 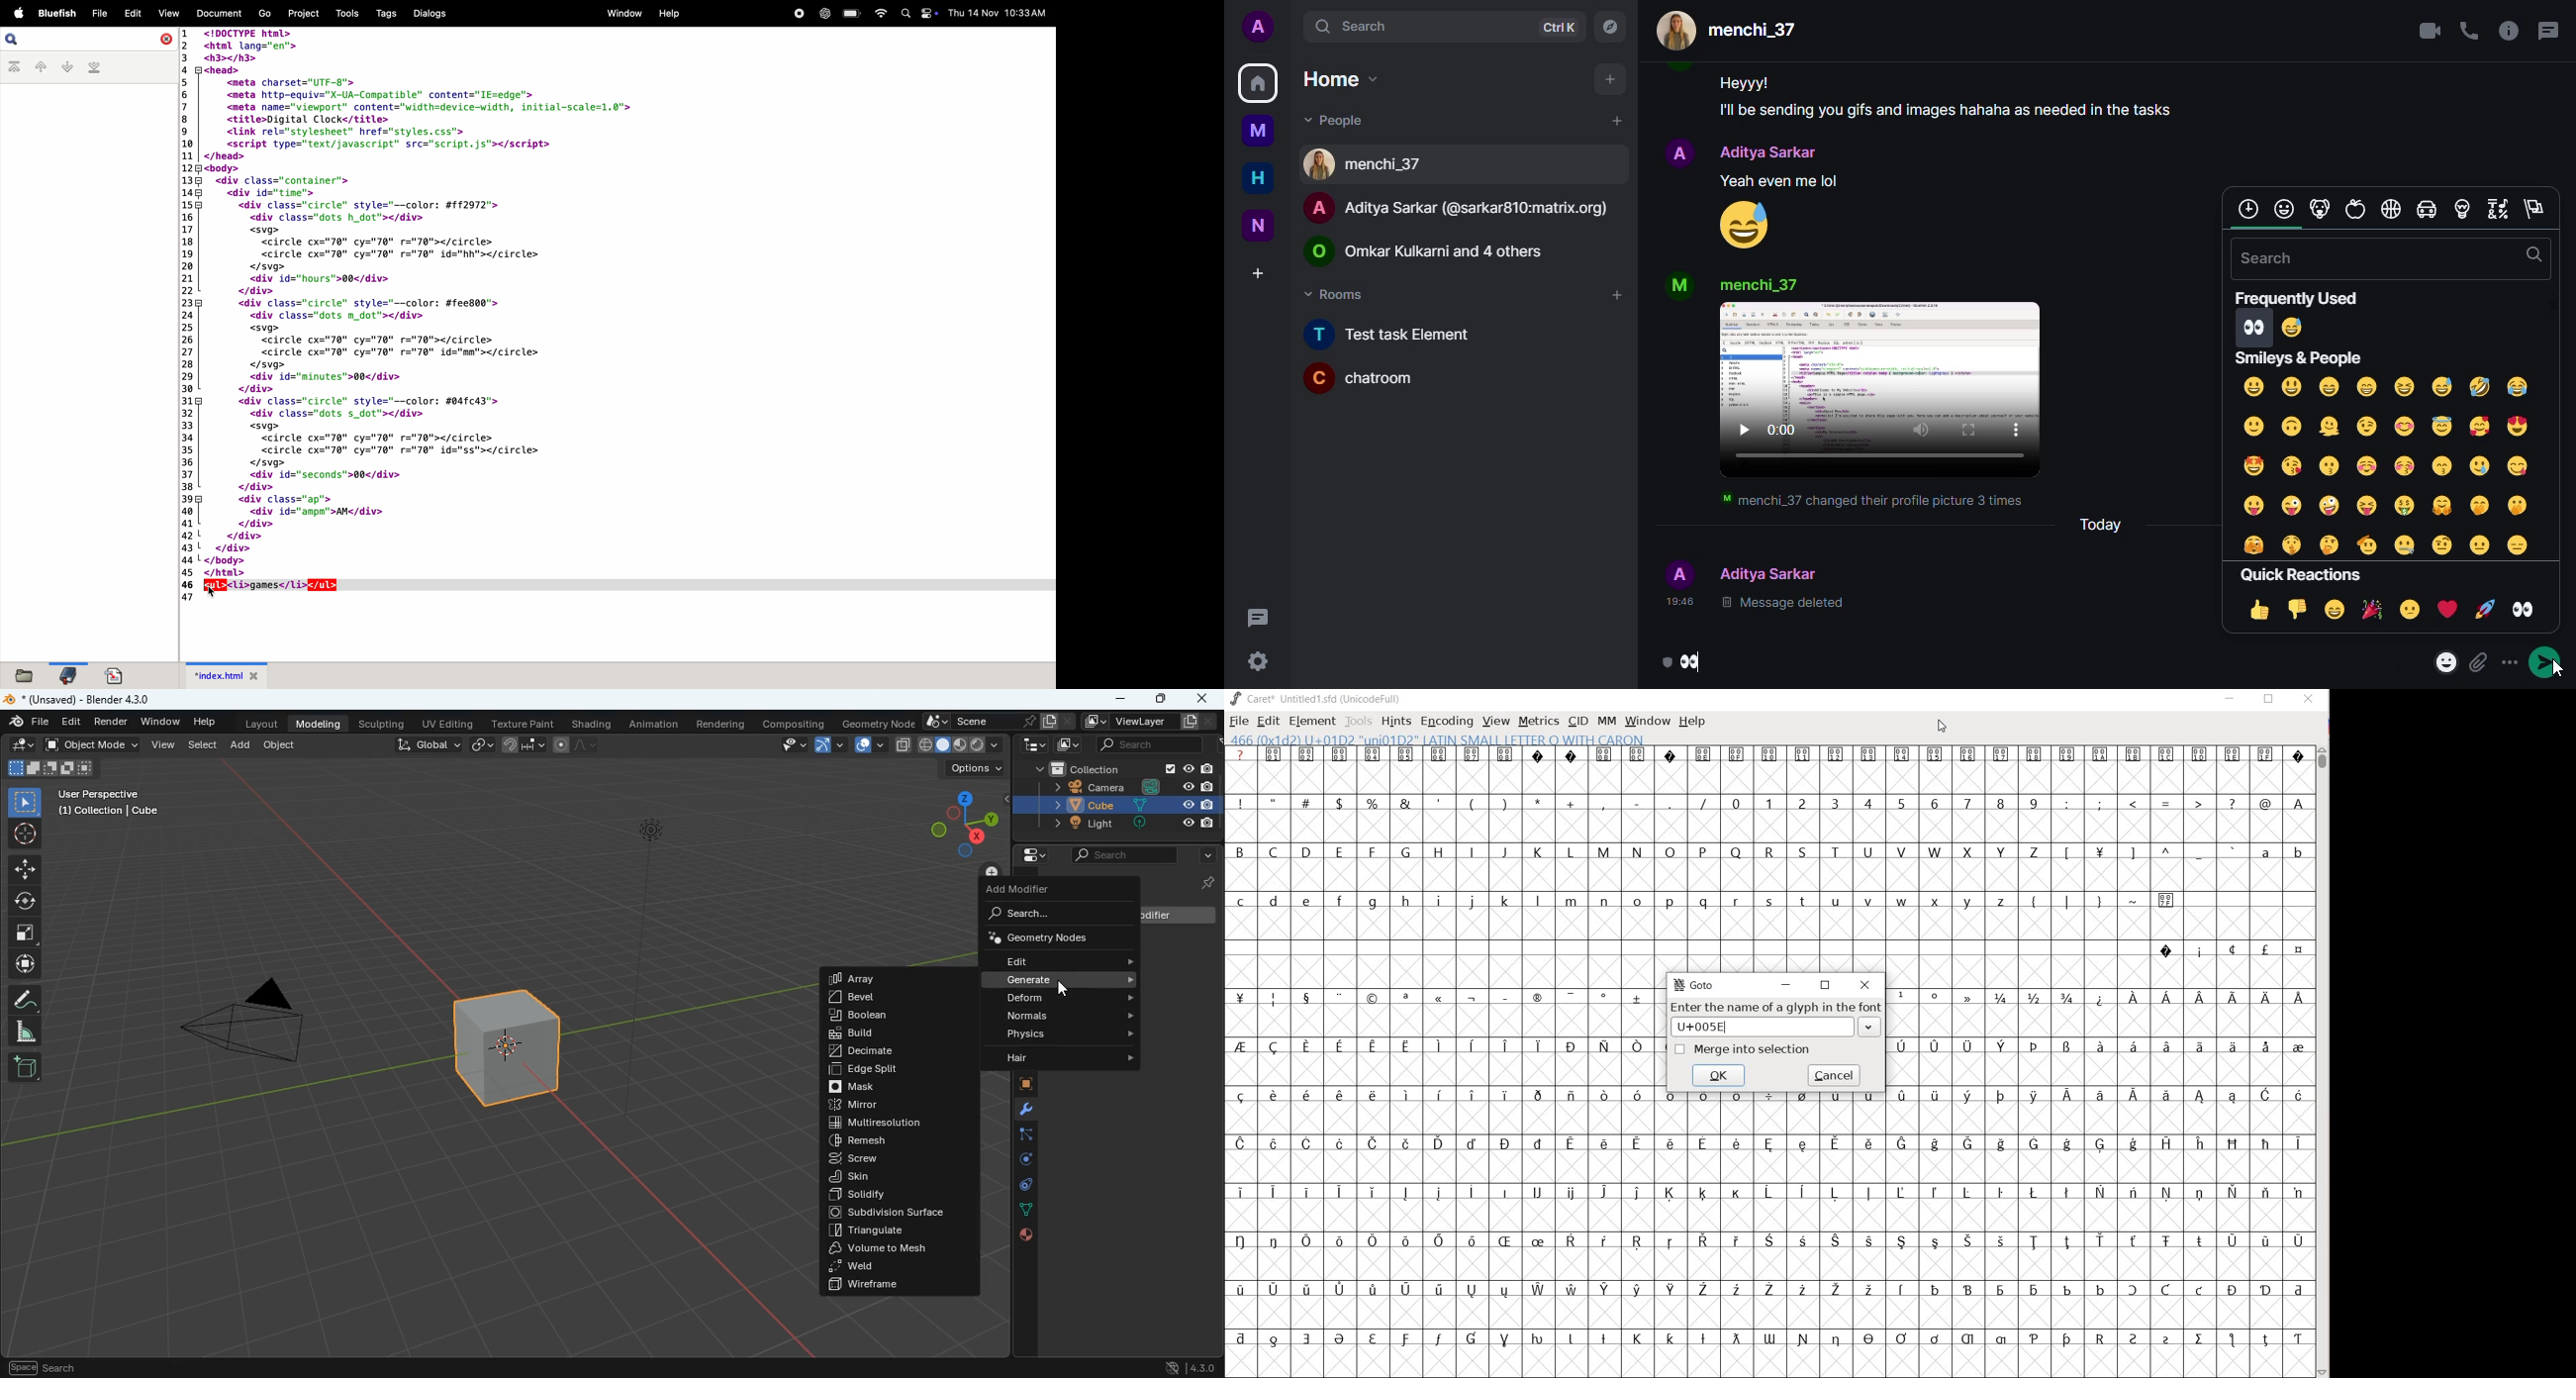 I want to click on , so click(x=624, y=14).